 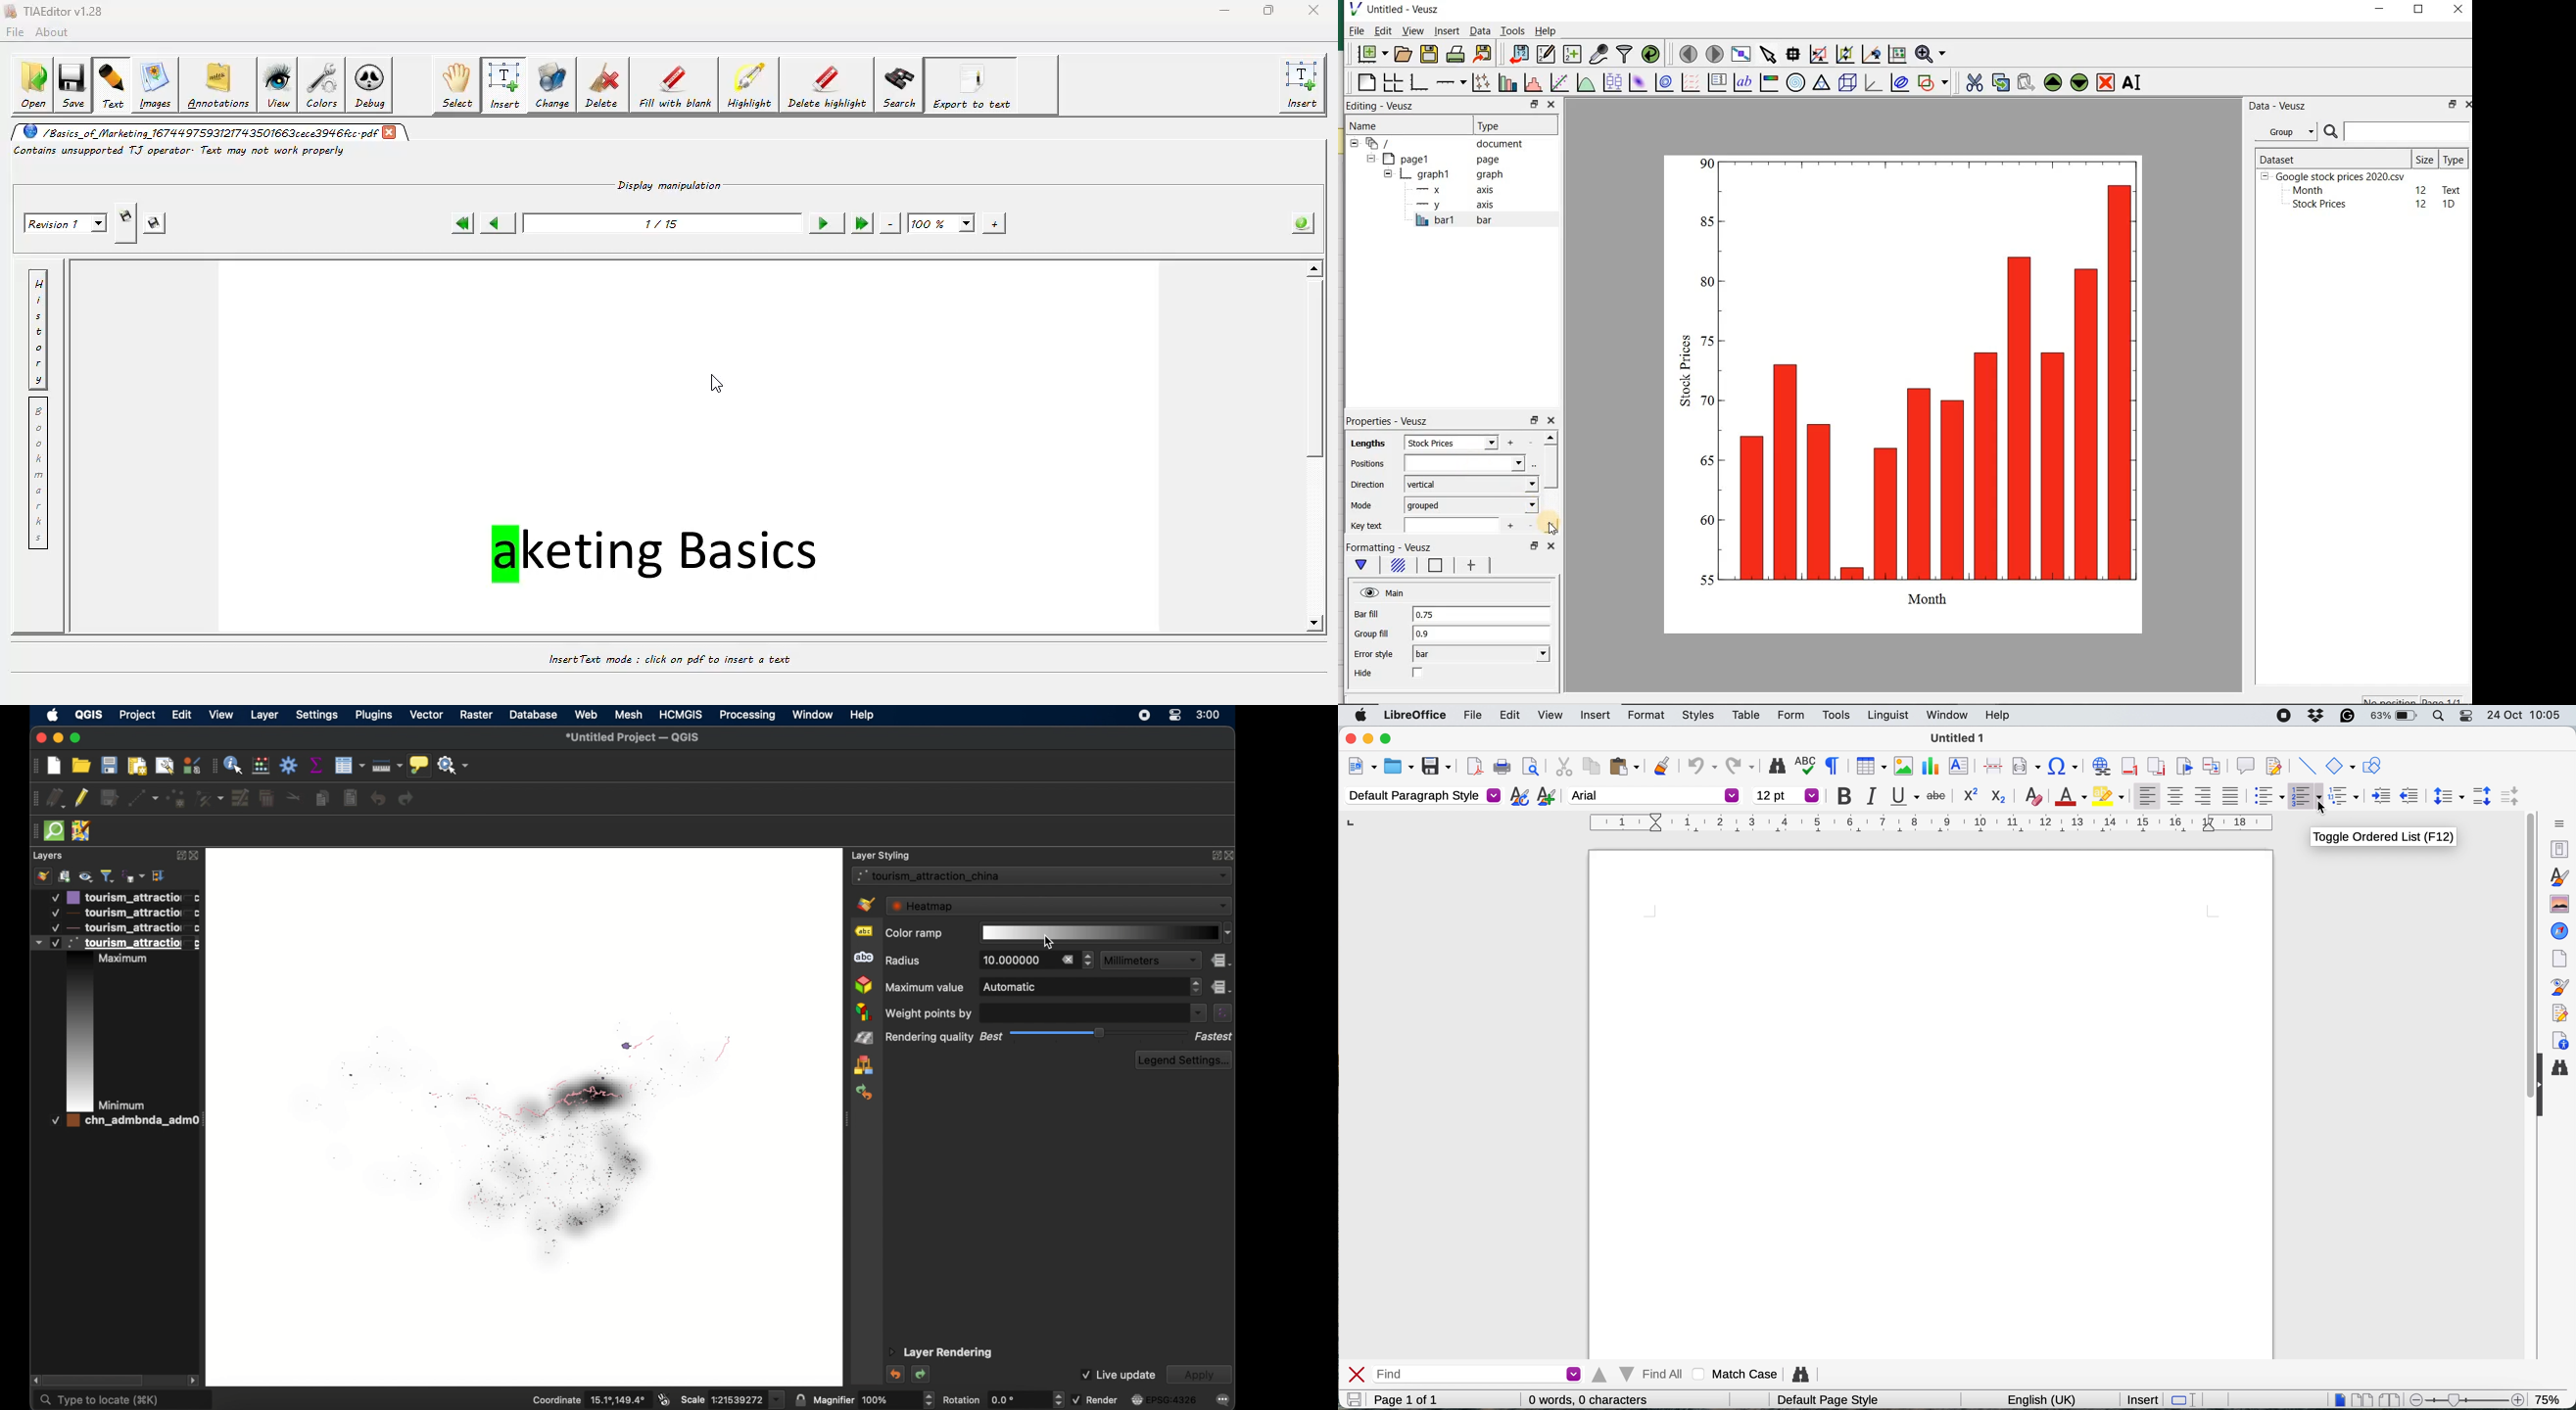 I want to click on arrange graphs in a grid, so click(x=1391, y=83).